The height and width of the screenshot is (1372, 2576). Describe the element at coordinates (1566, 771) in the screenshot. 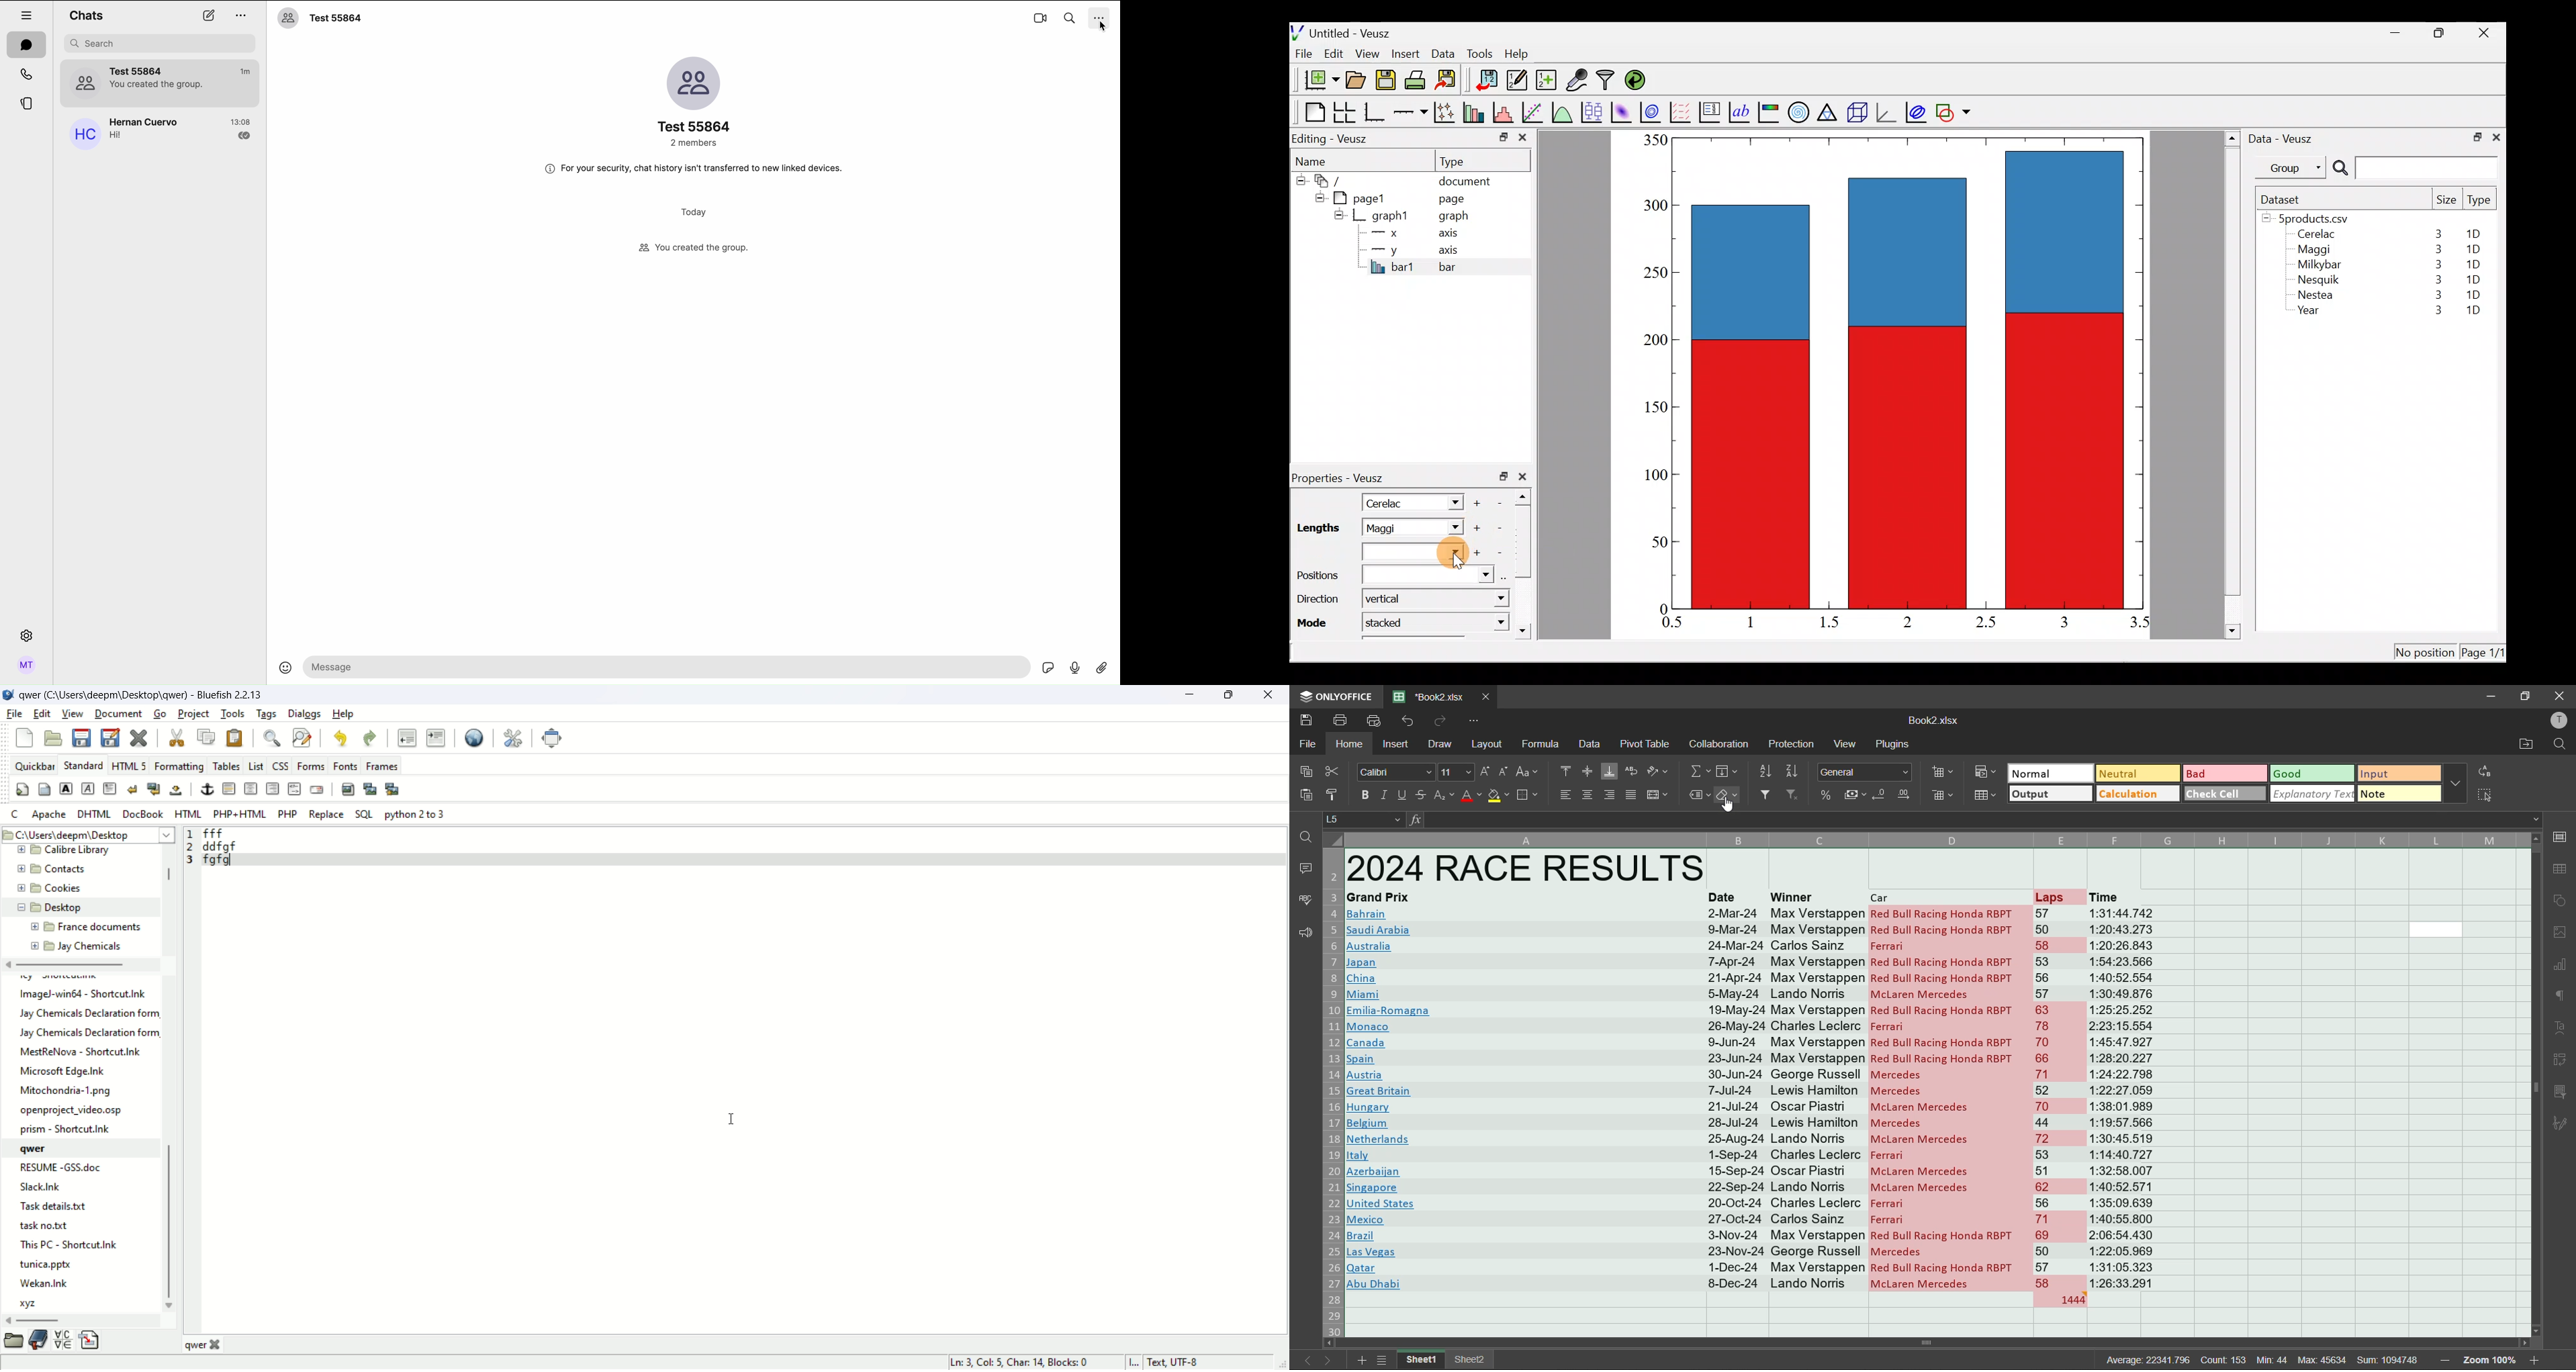

I see `align top` at that location.